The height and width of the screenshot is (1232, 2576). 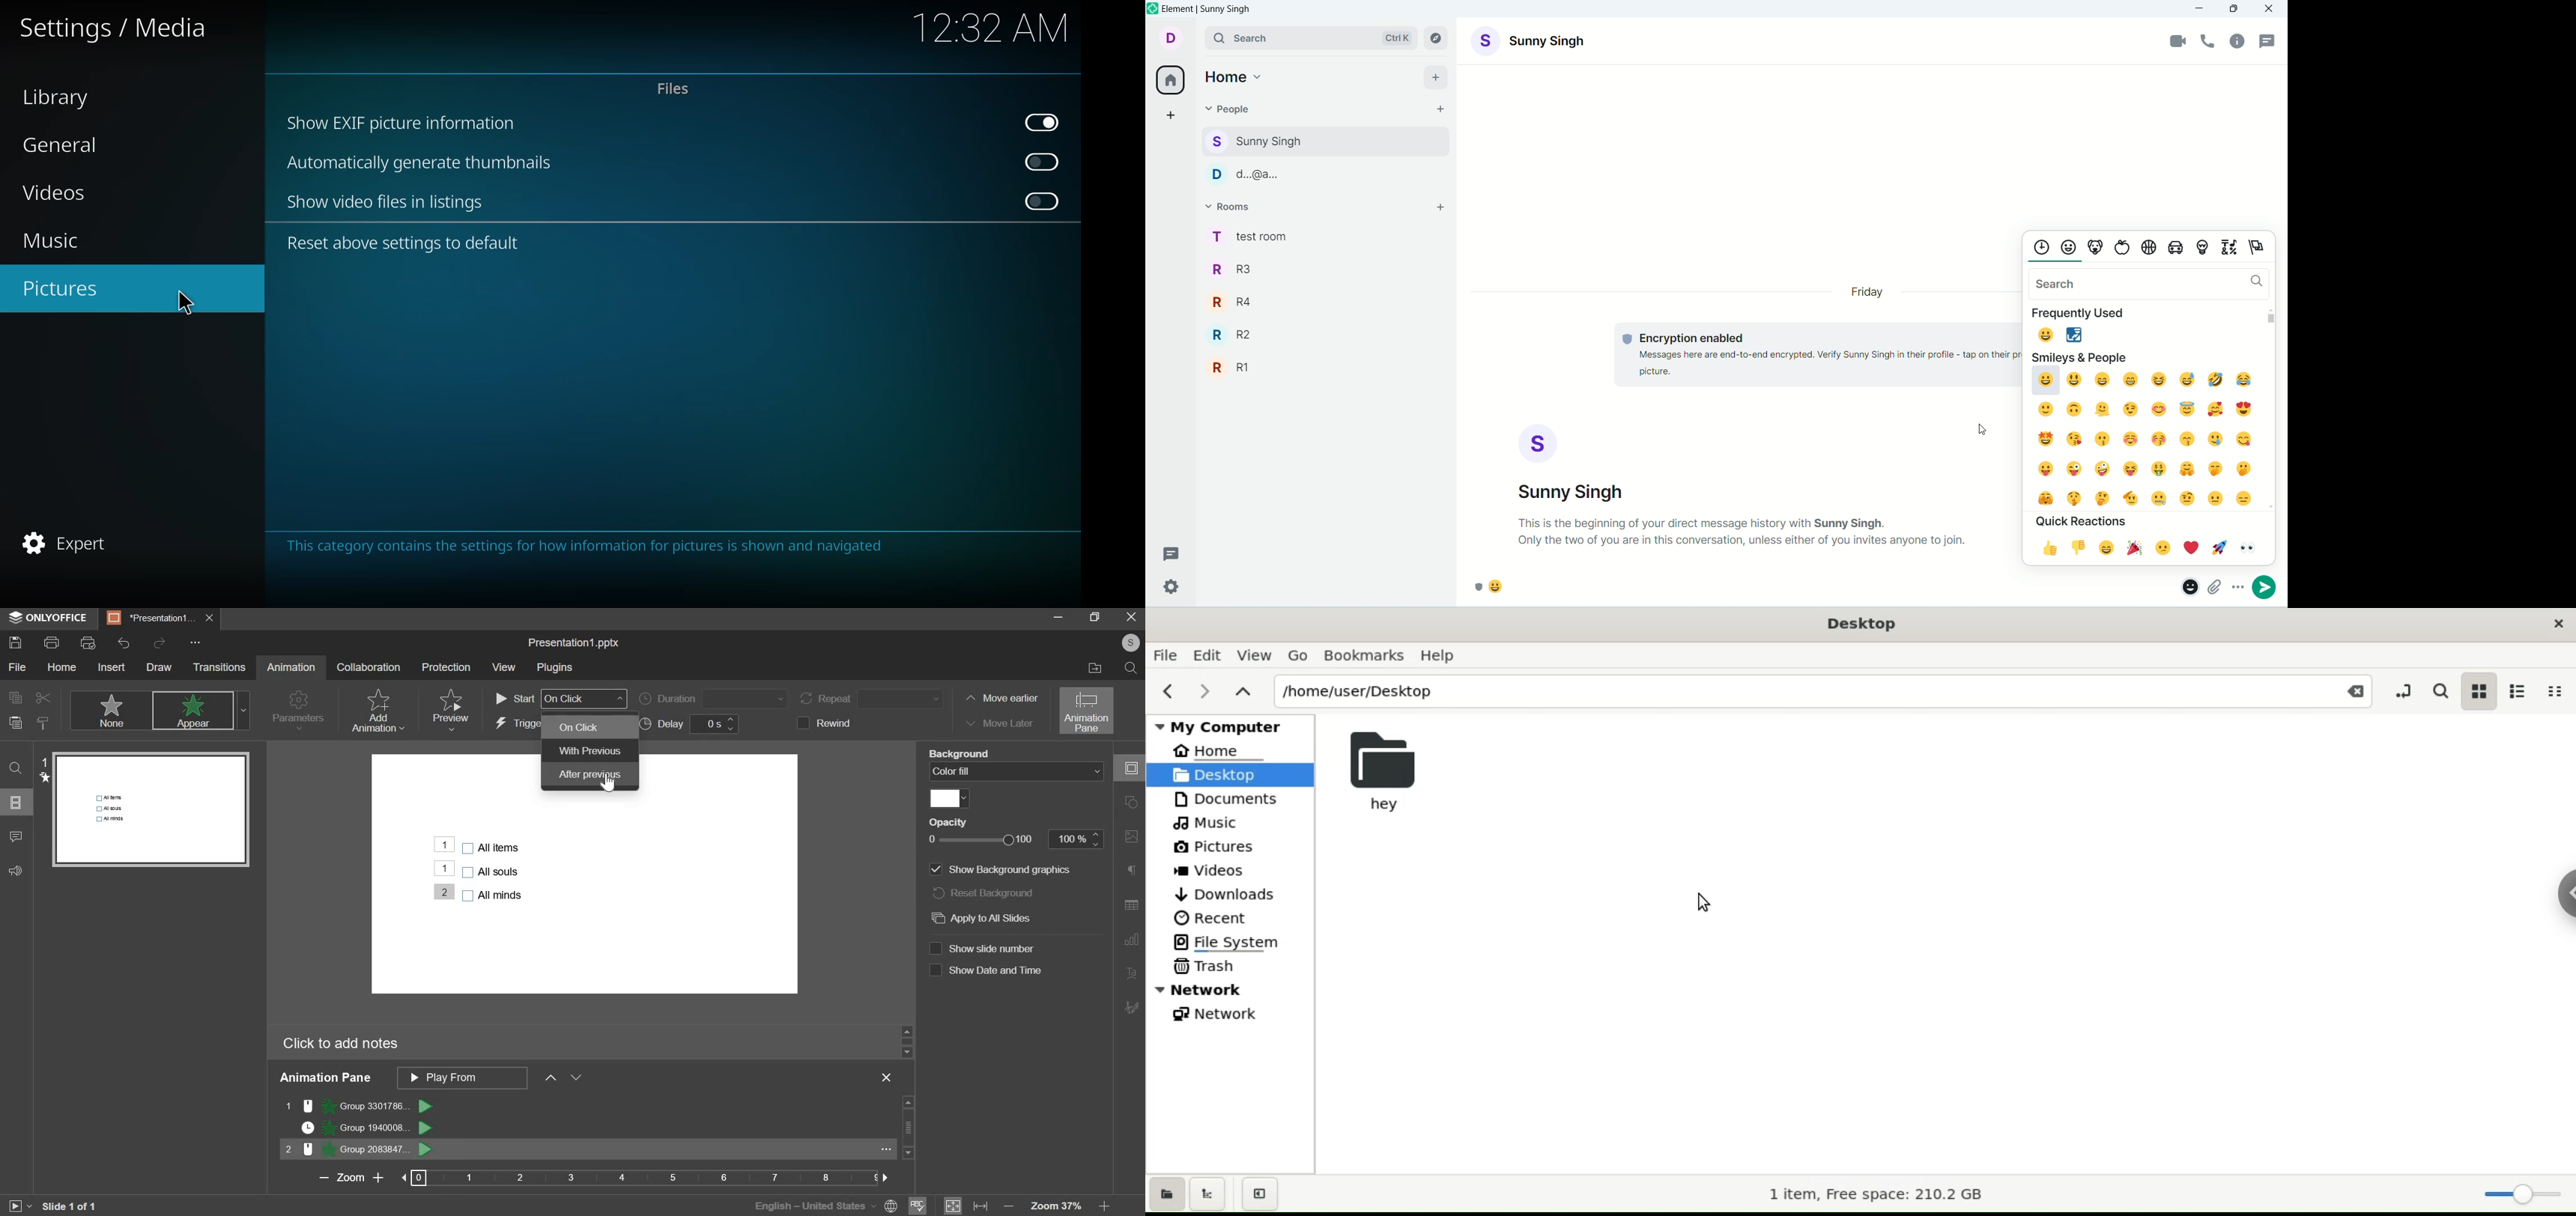 I want to click on library, so click(x=63, y=96).